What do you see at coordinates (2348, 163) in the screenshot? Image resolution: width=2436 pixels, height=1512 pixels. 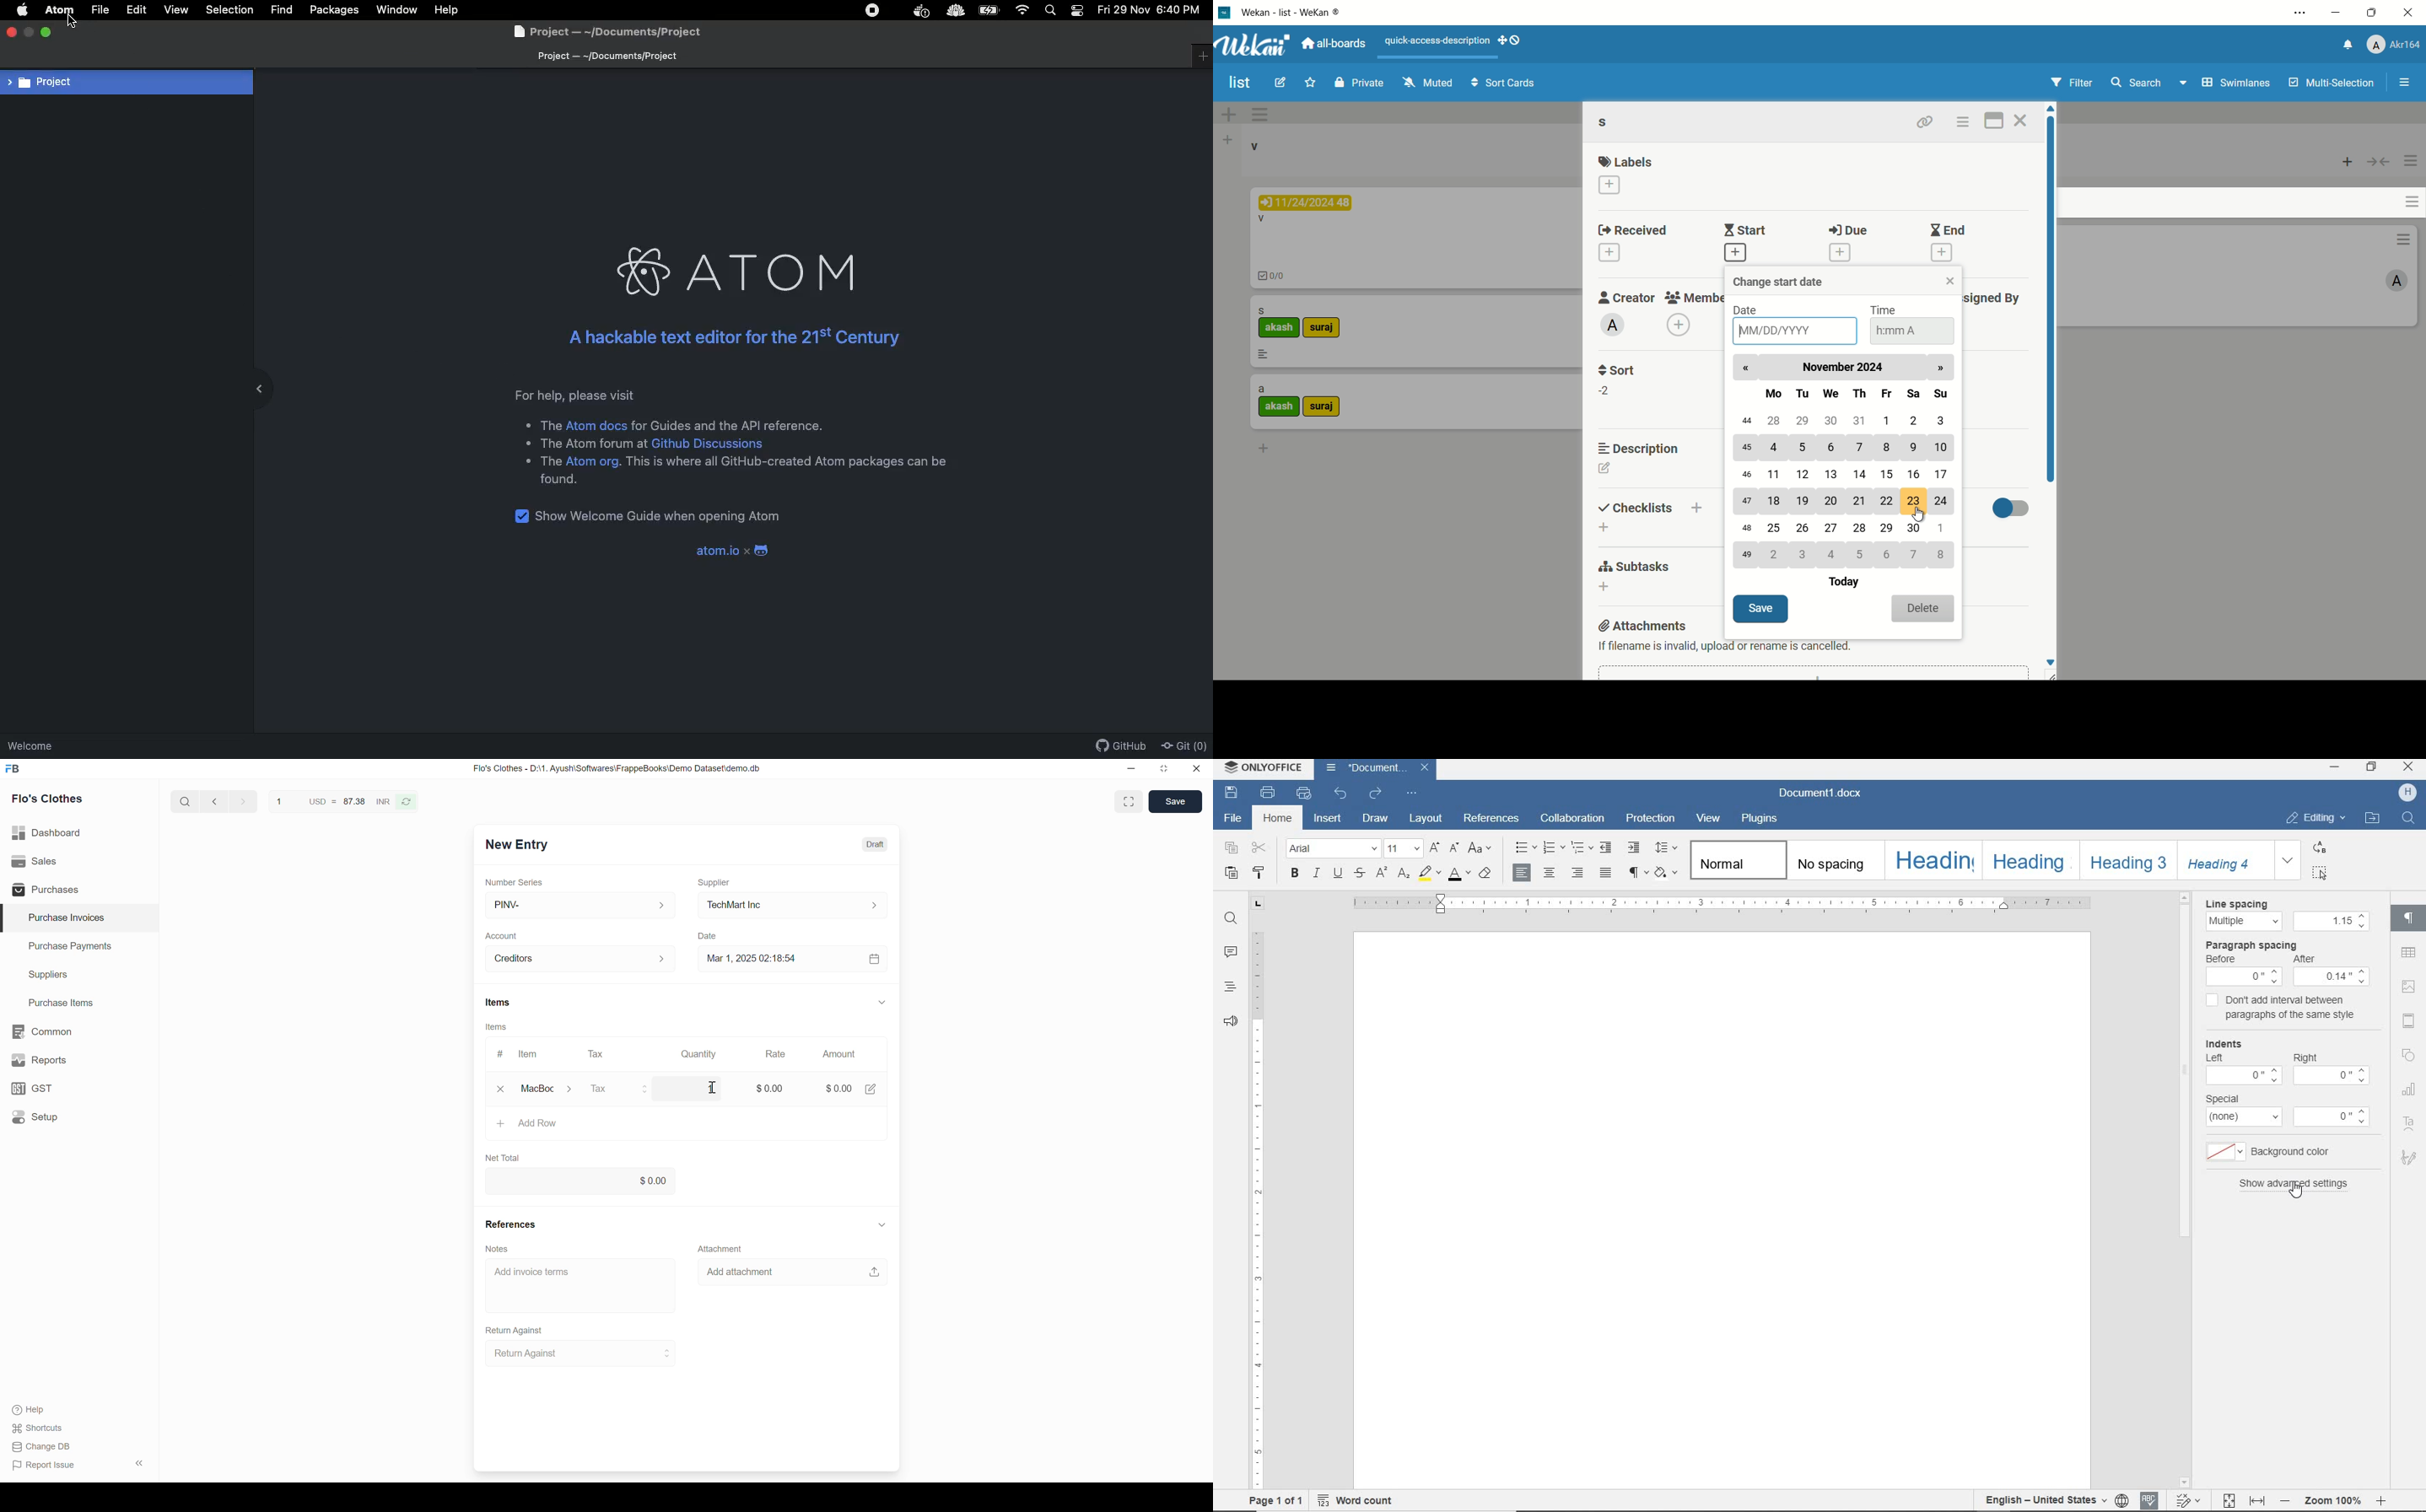 I see `add card top of list` at bounding box center [2348, 163].